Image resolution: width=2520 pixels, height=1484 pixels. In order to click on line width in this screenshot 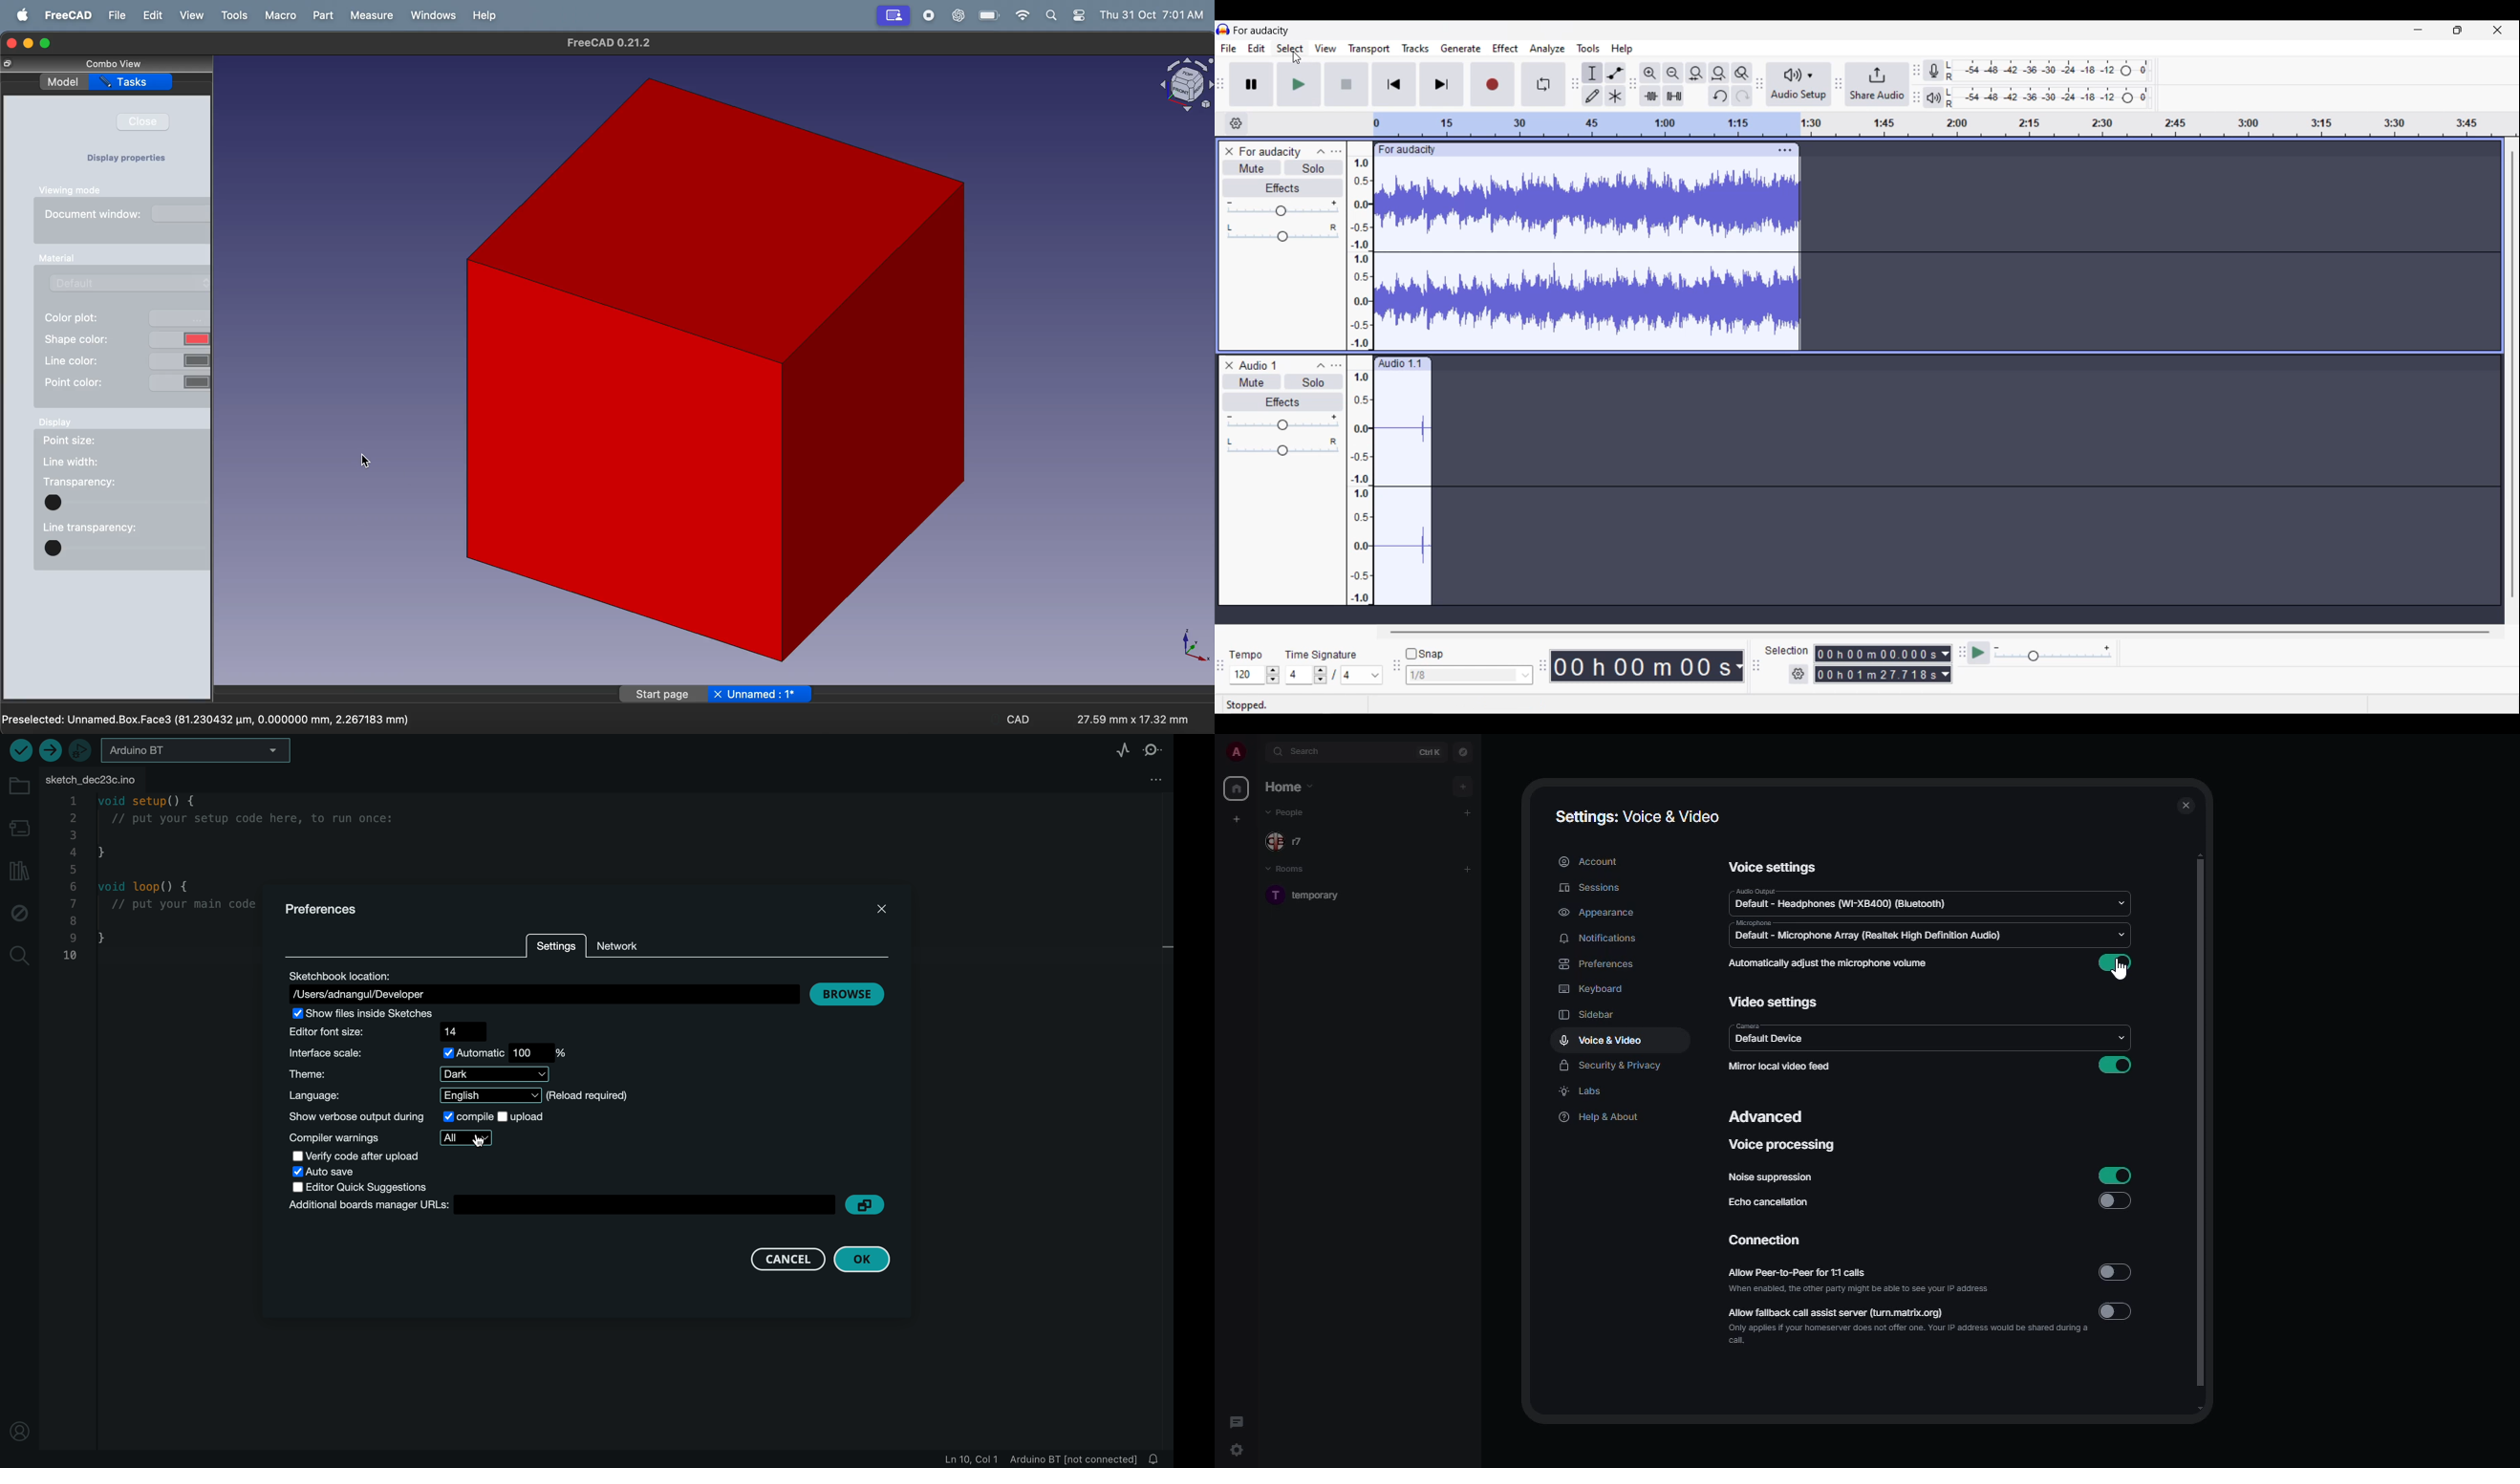, I will do `click(72, 462)`.